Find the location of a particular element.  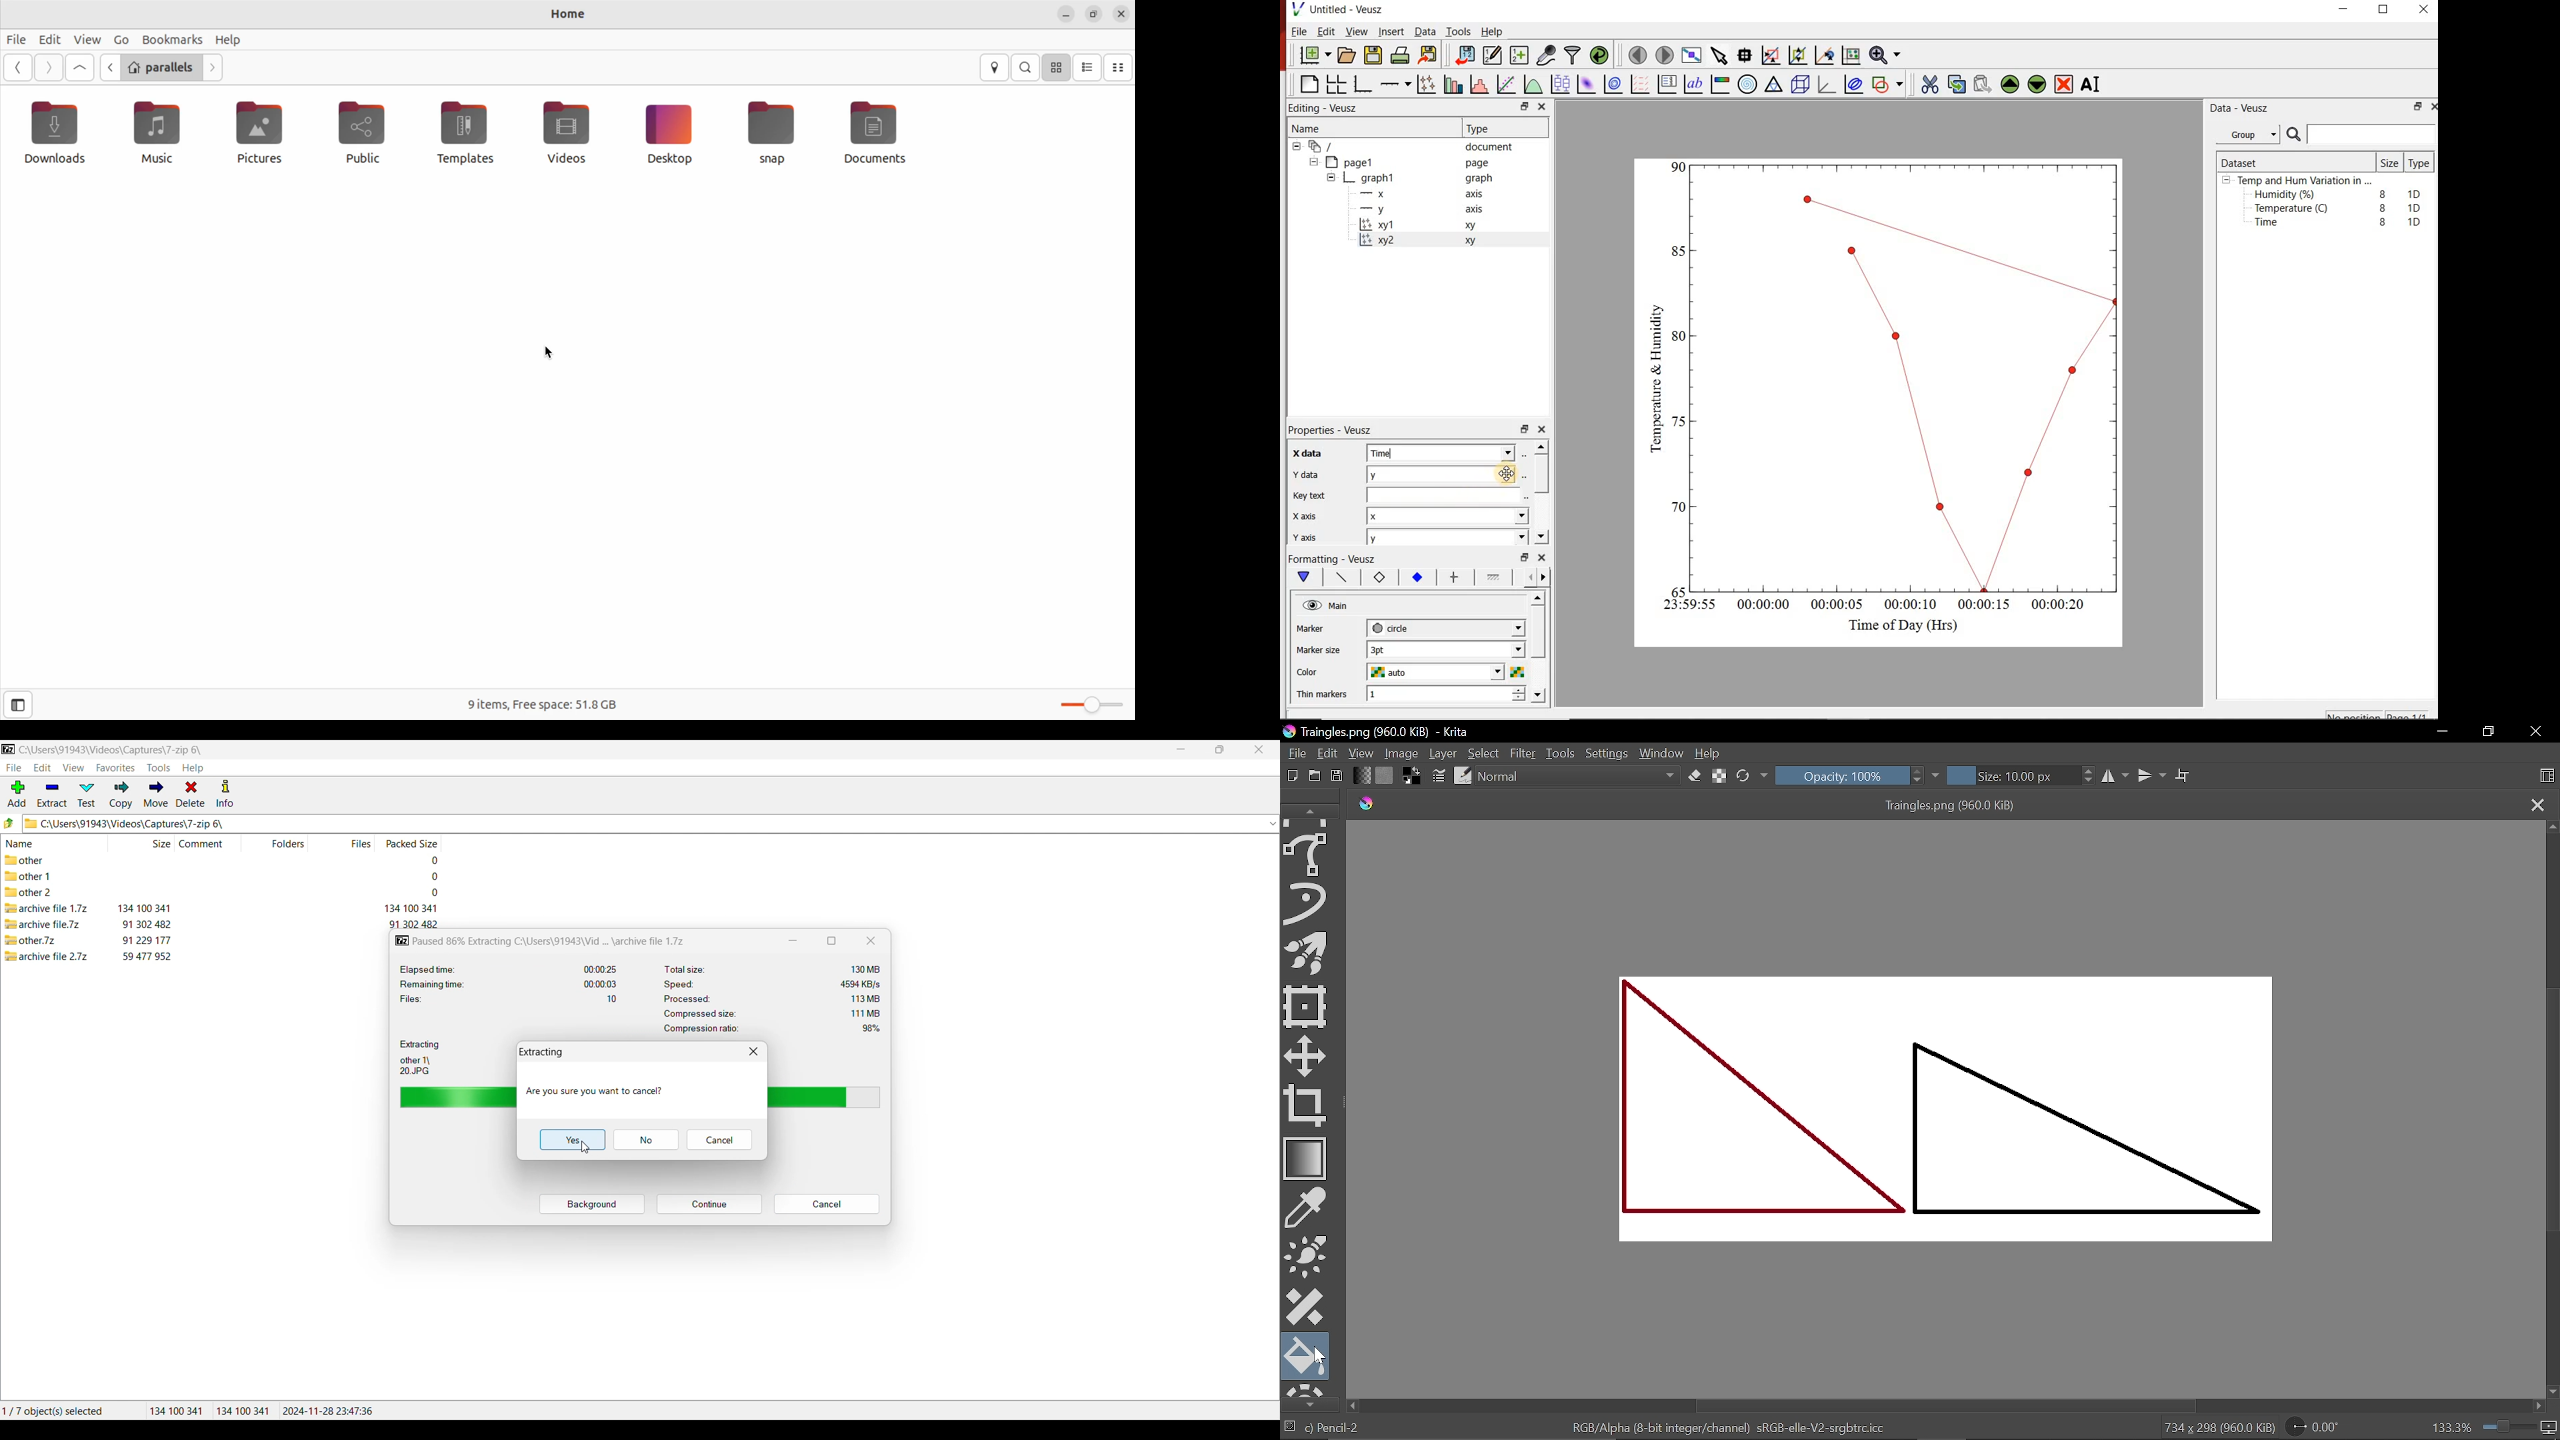

packed size is located at coordinates (427, 859).